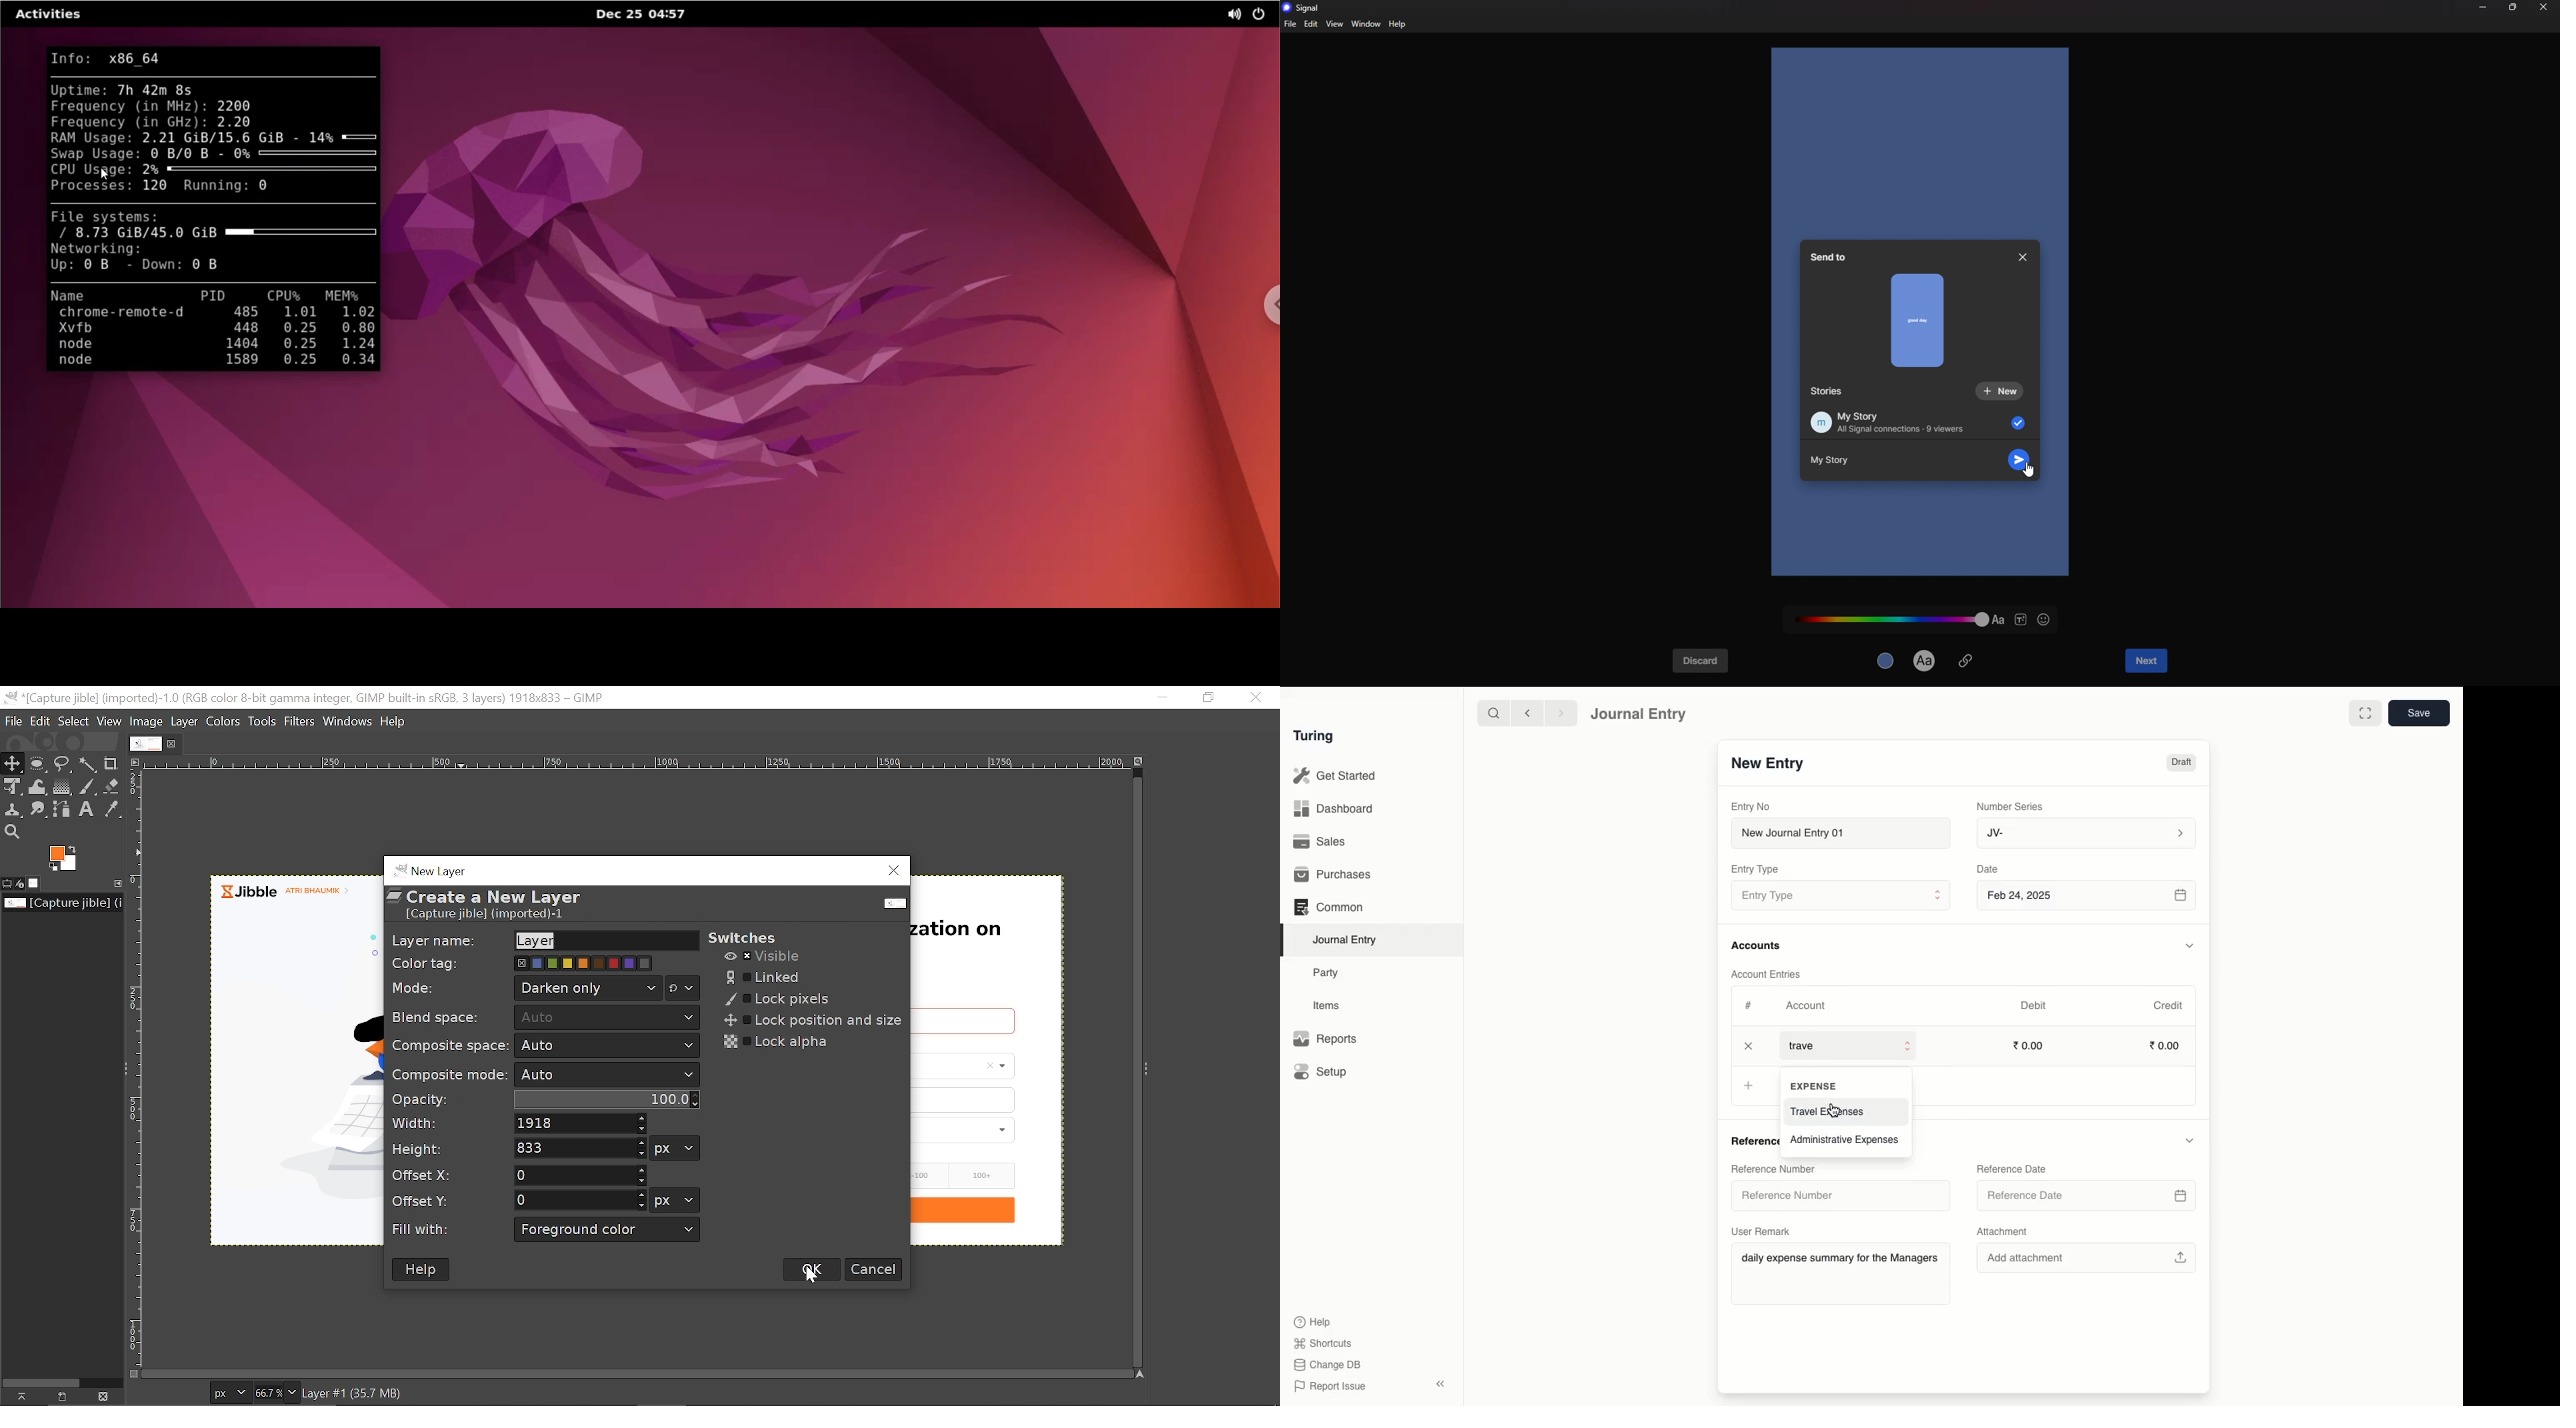 The image size is (2576, 1428). What do you see at coordinates (2088, 1260) in the screenshot?
I see `Add attachment` at bounding box center [2088, 1260].